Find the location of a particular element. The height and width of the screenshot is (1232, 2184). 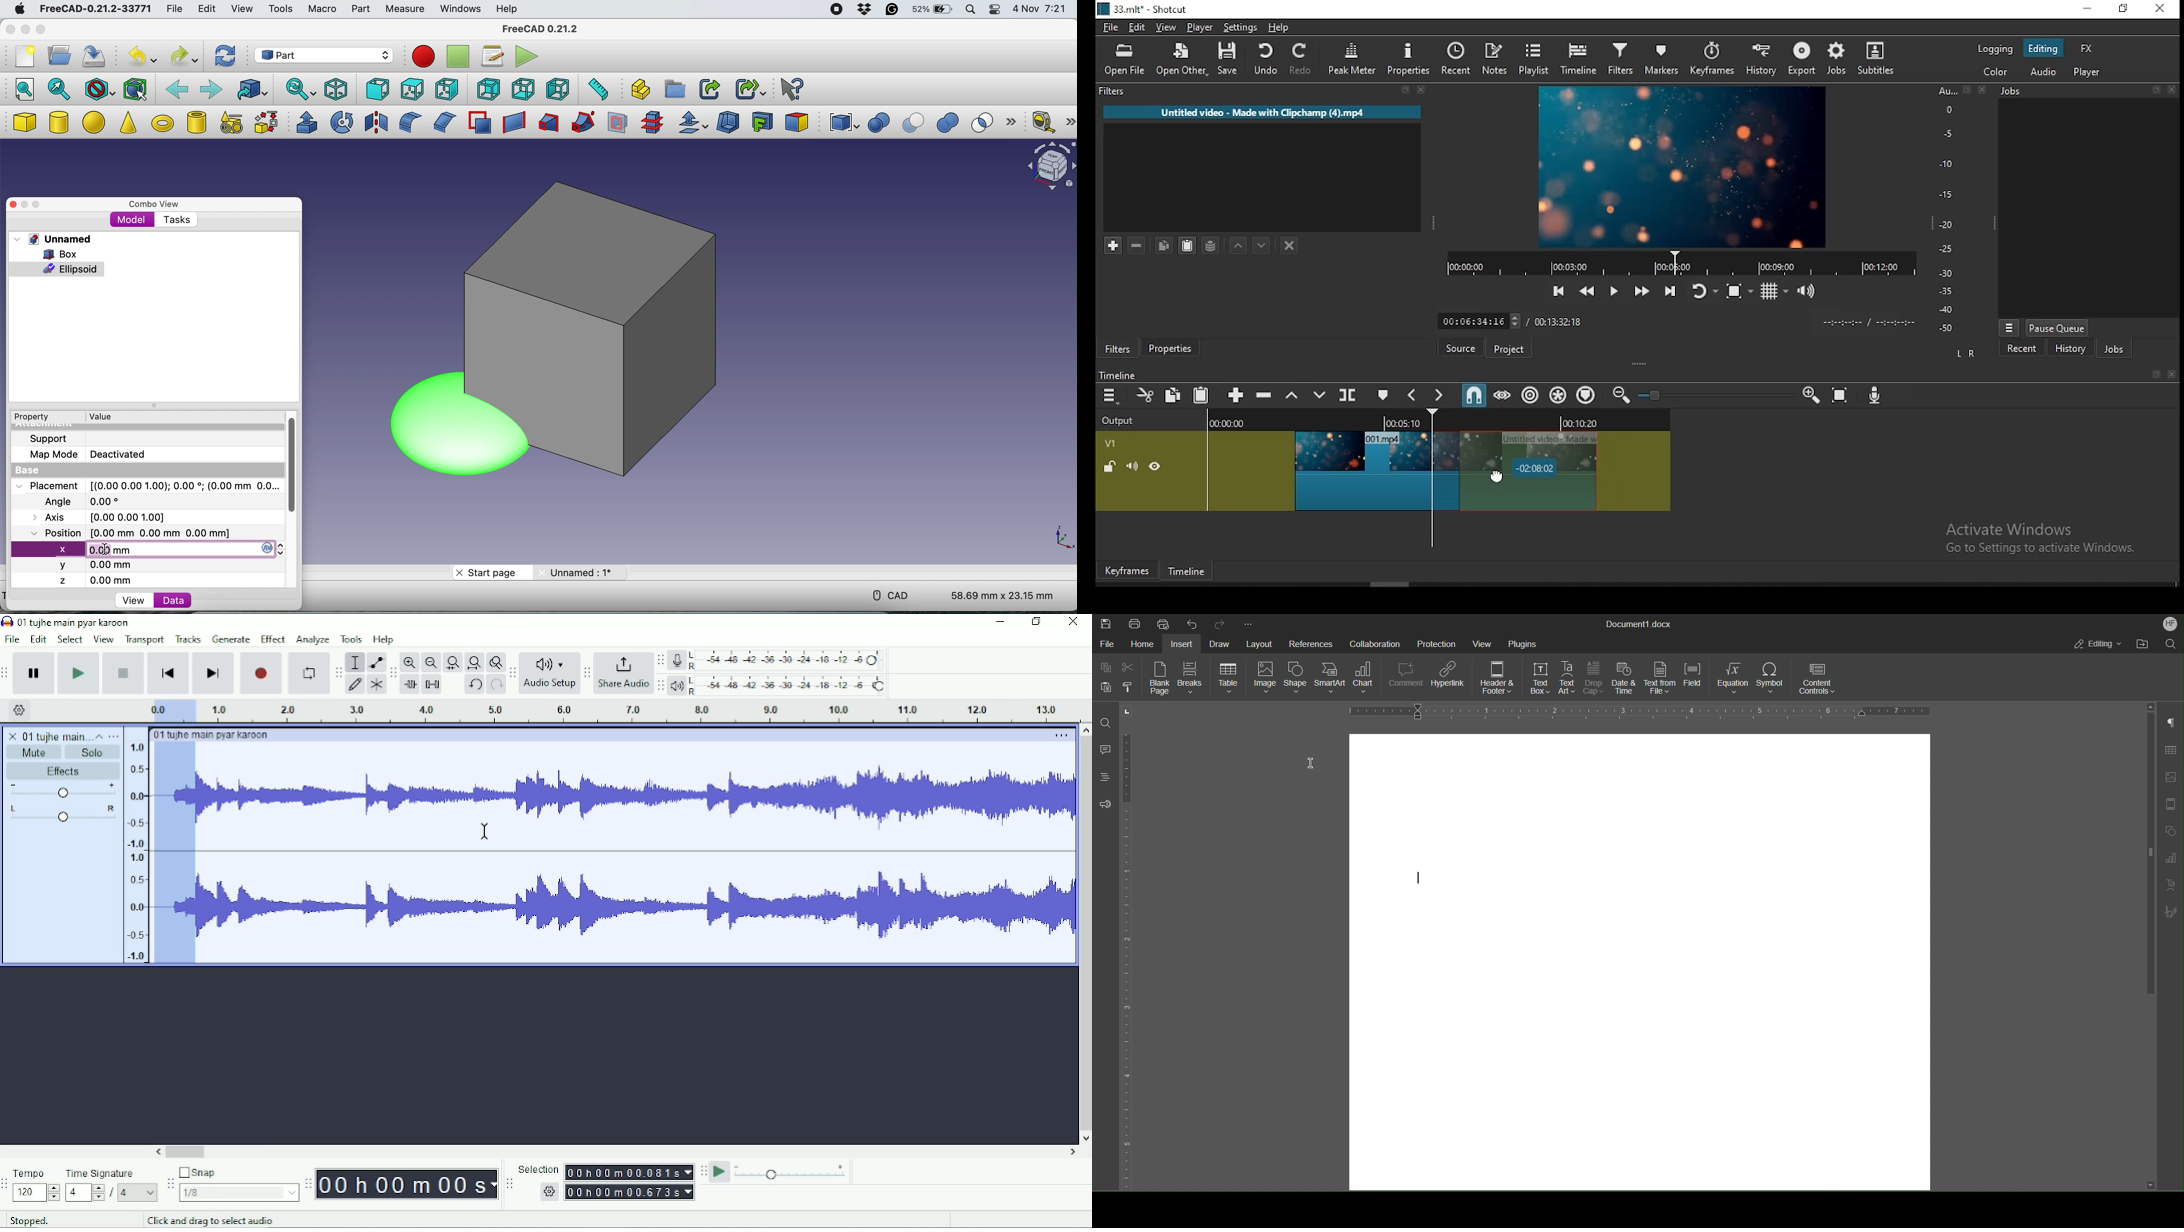

show video volume control is located at coordinates (1807, 286).